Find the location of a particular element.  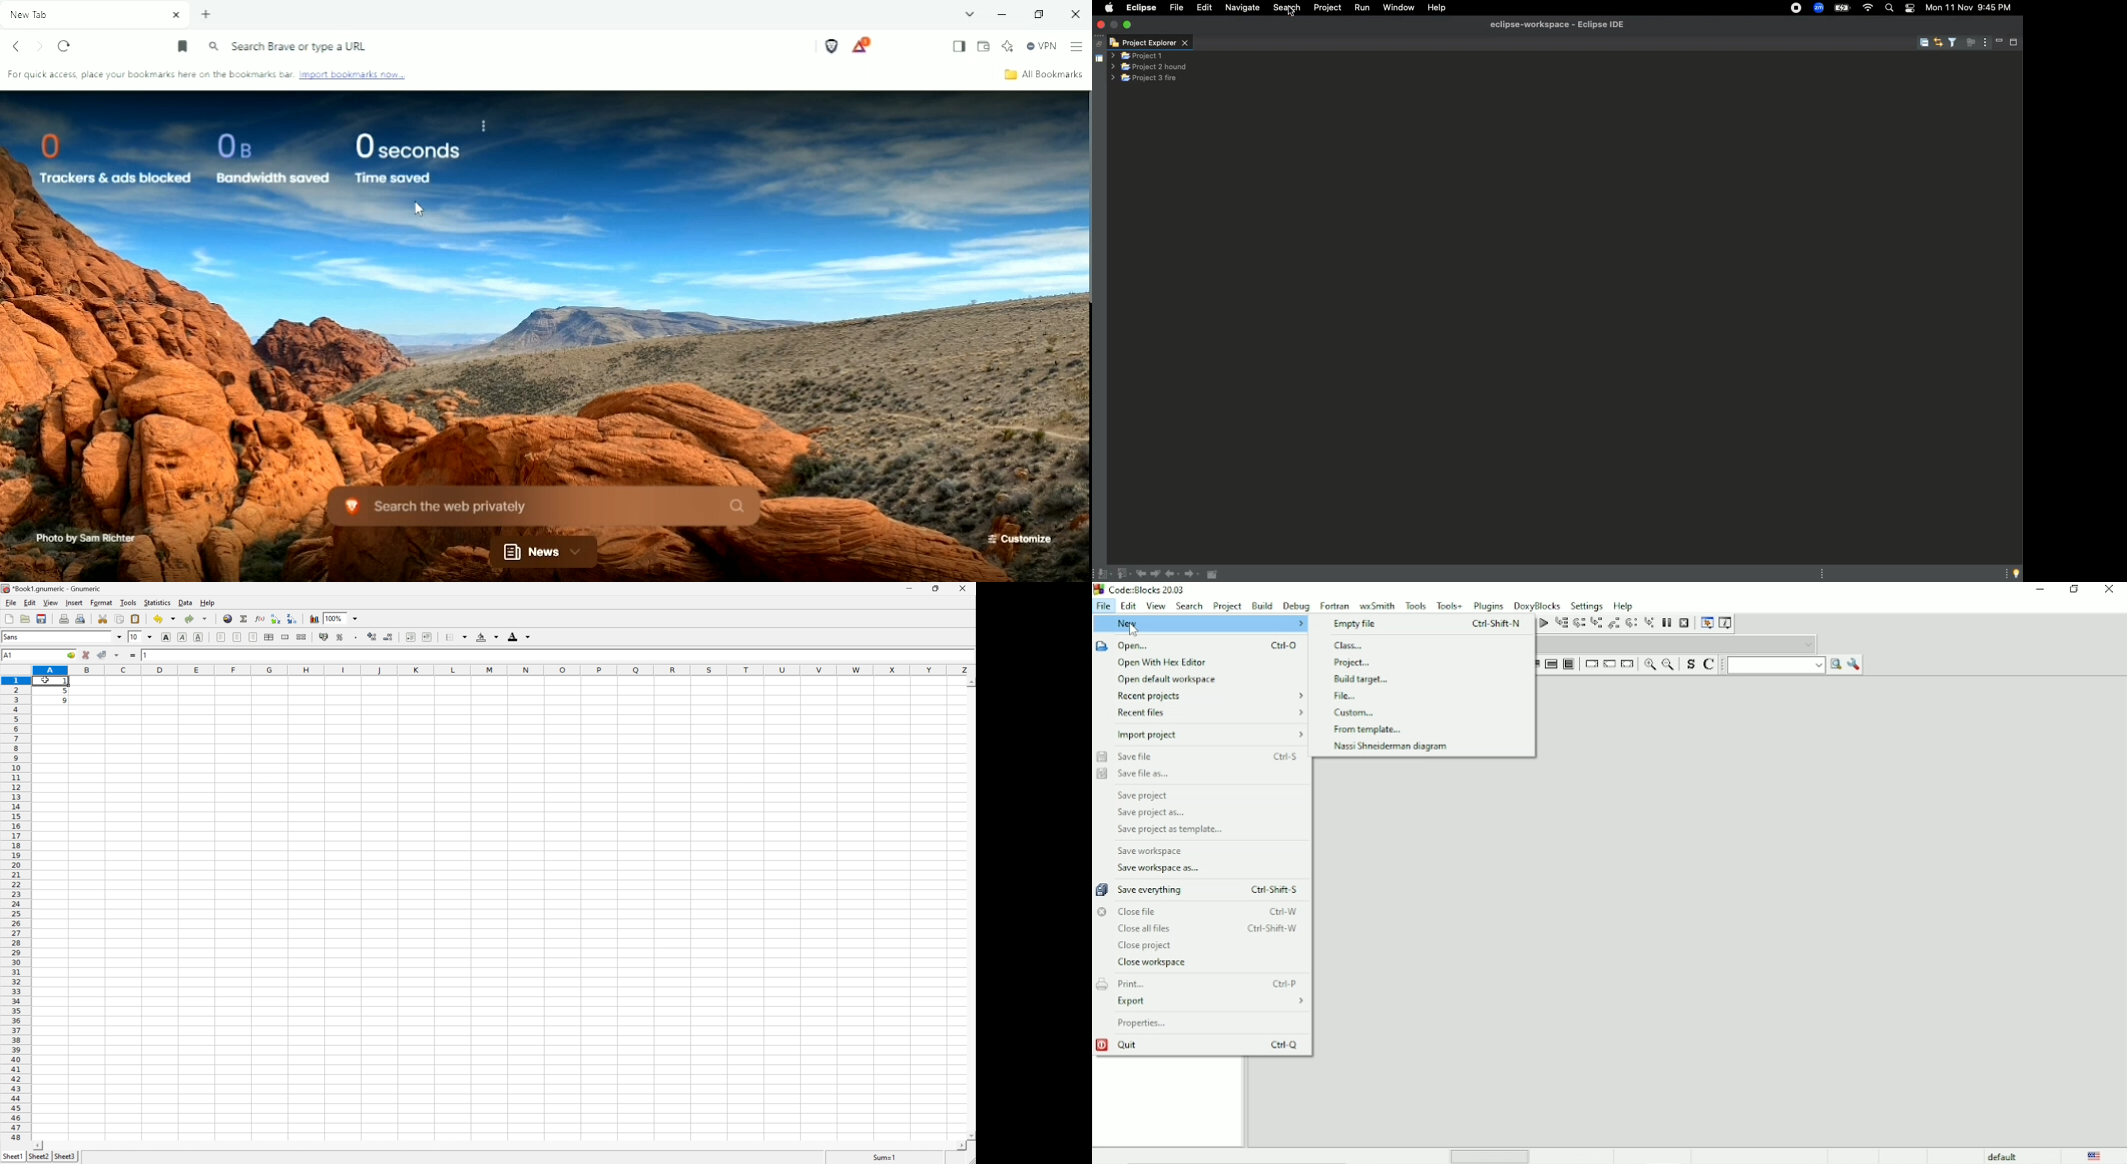

underline is located at coordinates (199, 637).